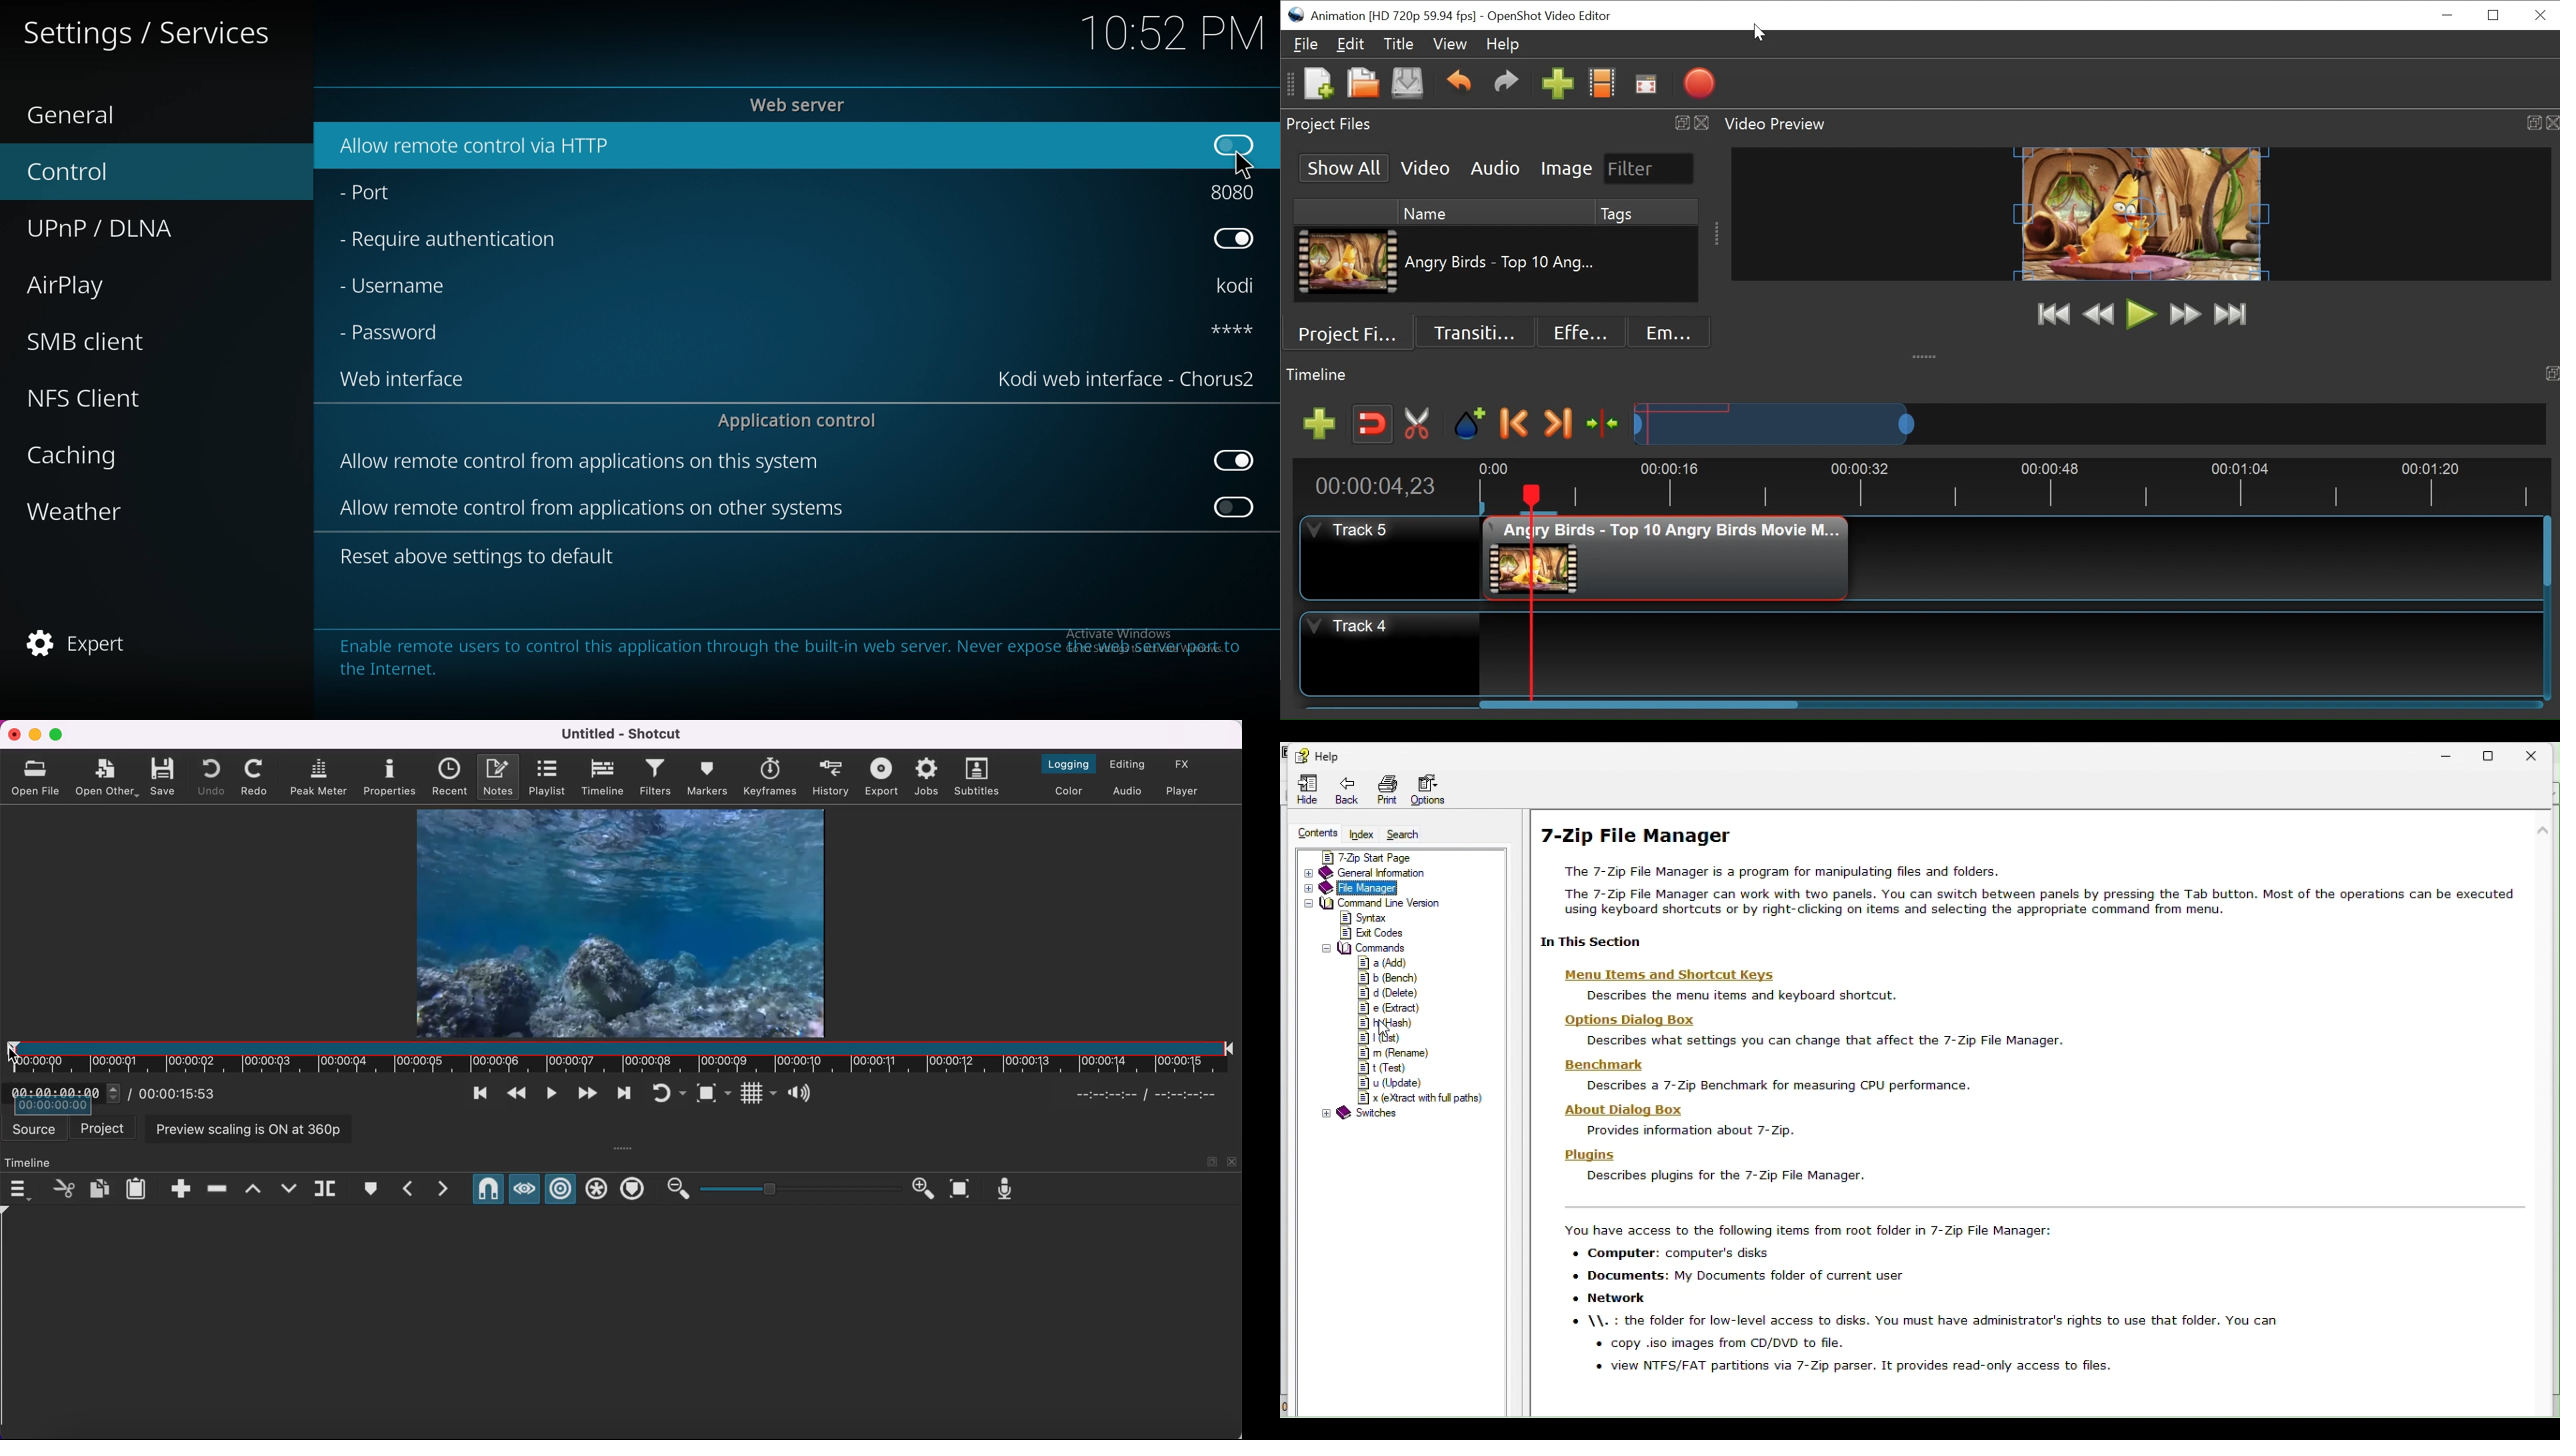 Image resolution: width=2576 pixels, height=1456 pixels. What do you see at coordinates (1373, 932) in the screenshot?
I see `exit codes` at bounding box center [1373, 932].